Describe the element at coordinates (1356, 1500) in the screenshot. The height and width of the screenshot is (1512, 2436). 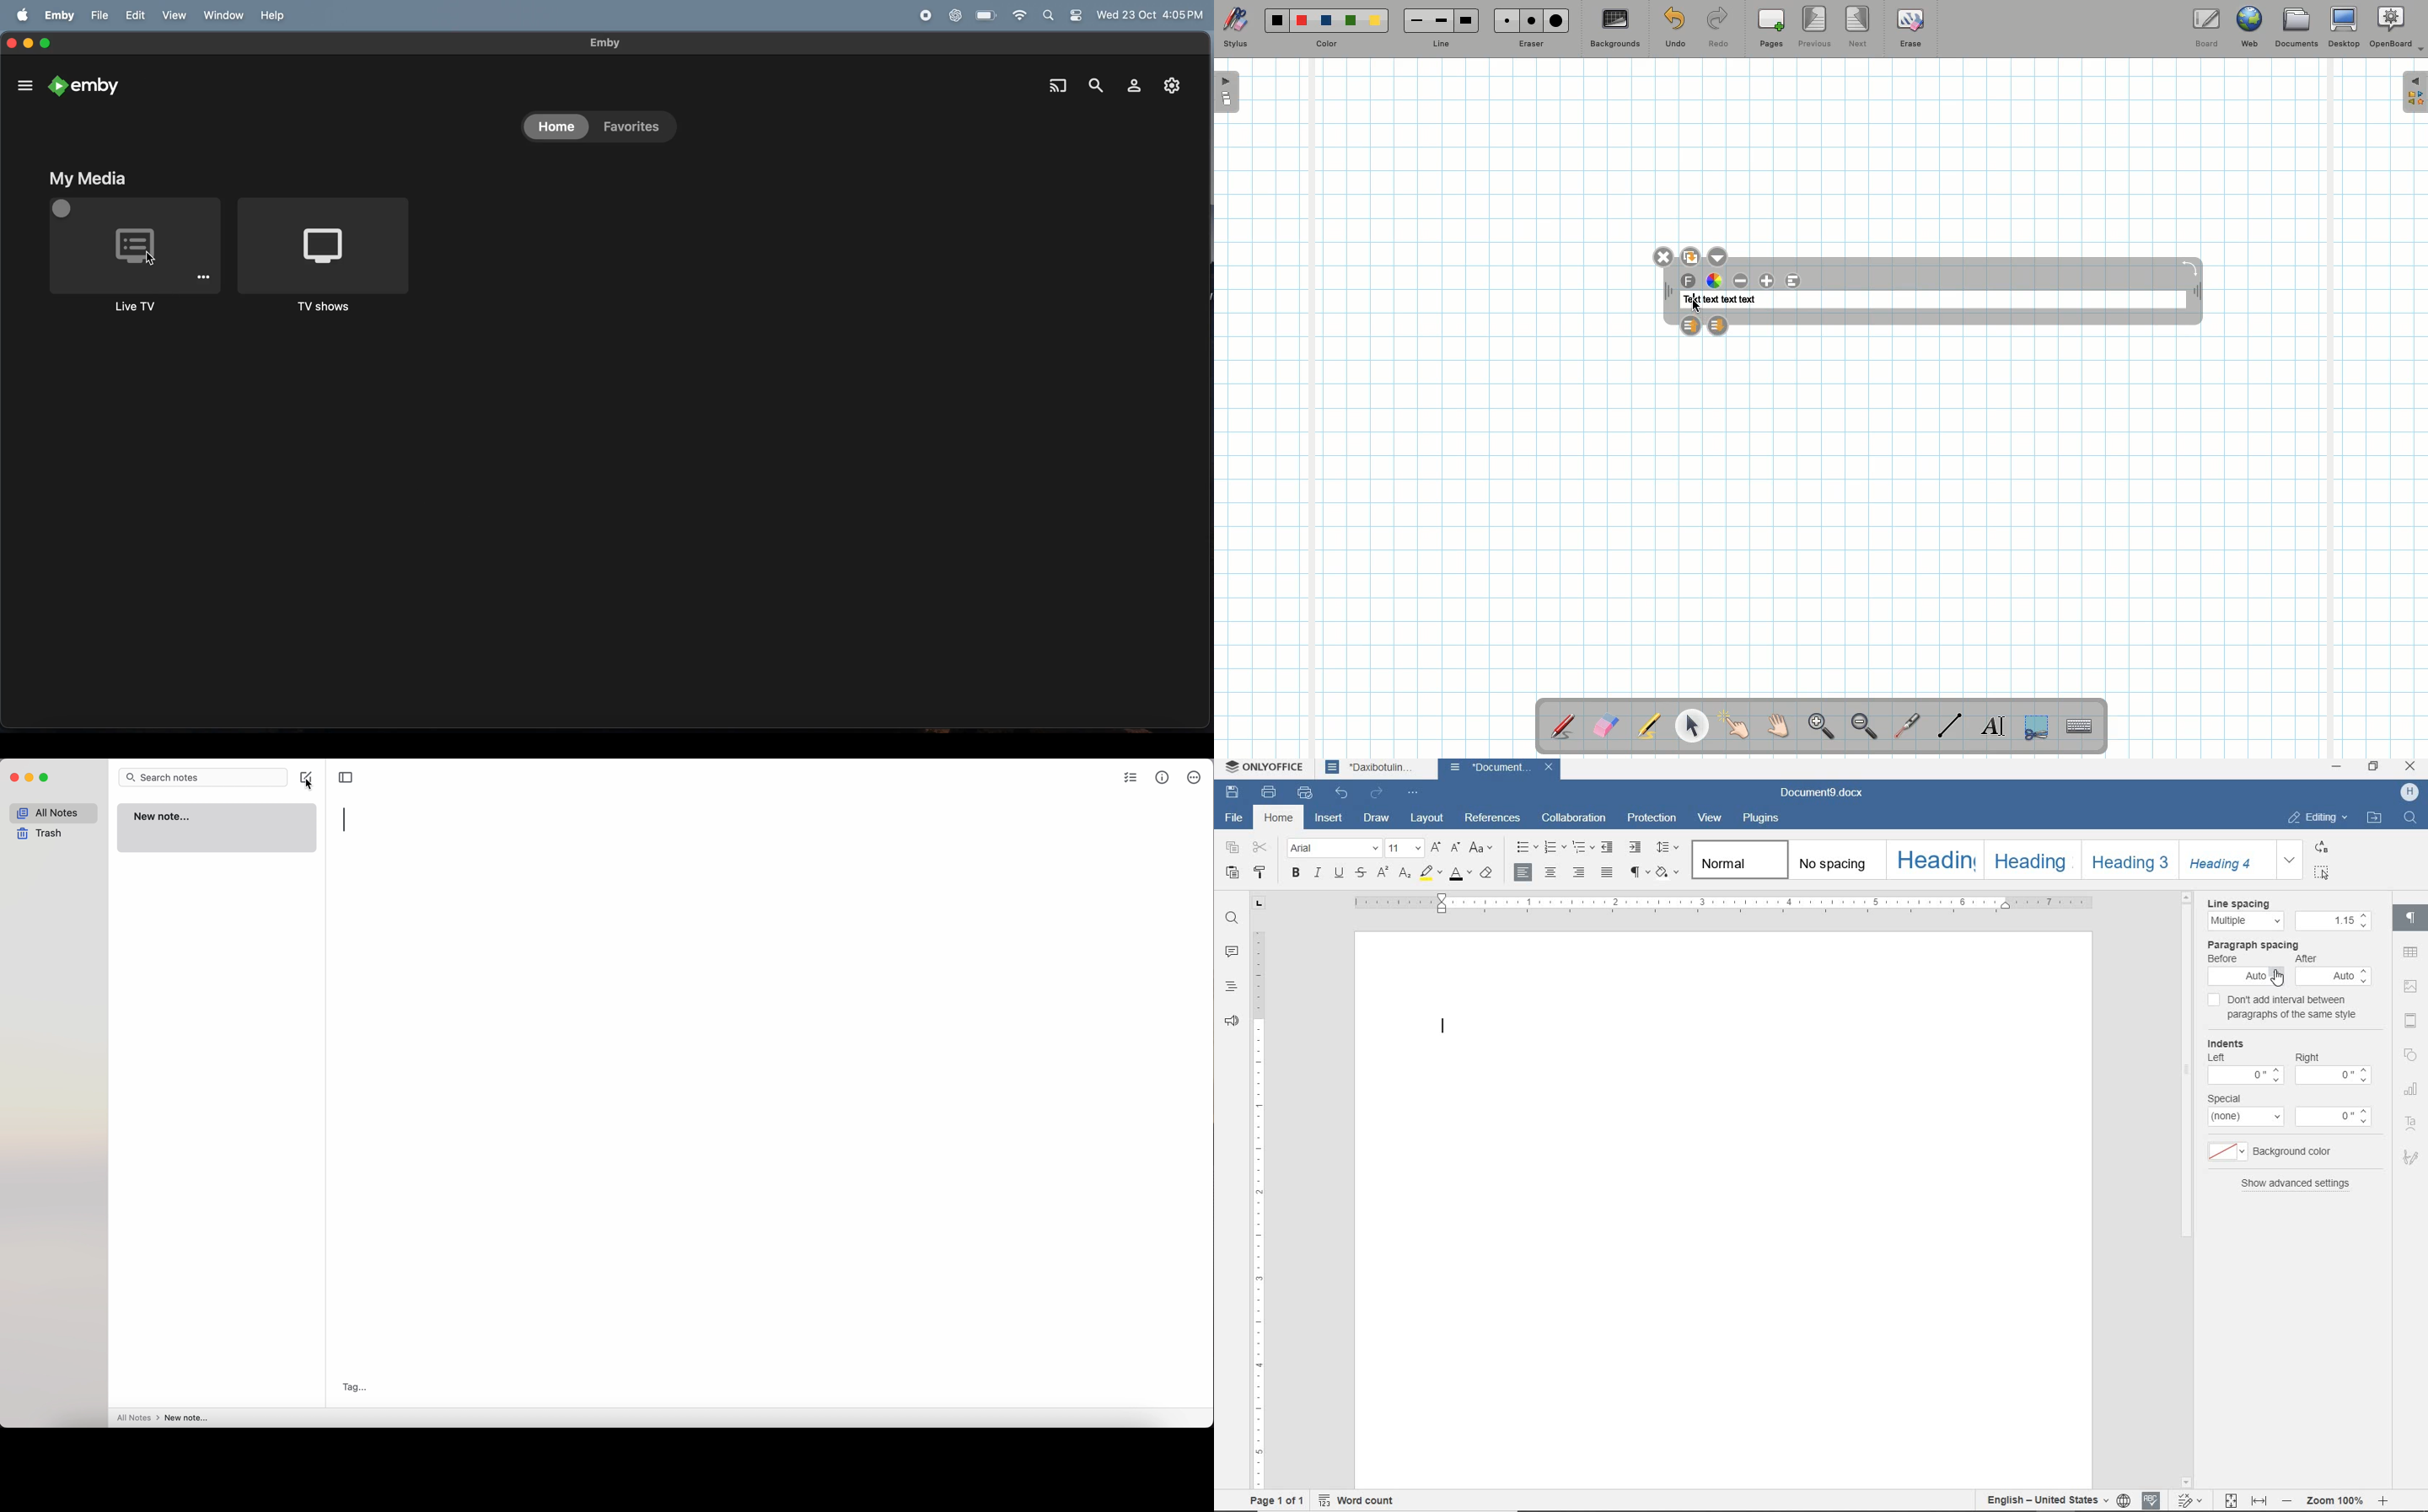
I see `word count` at that location.